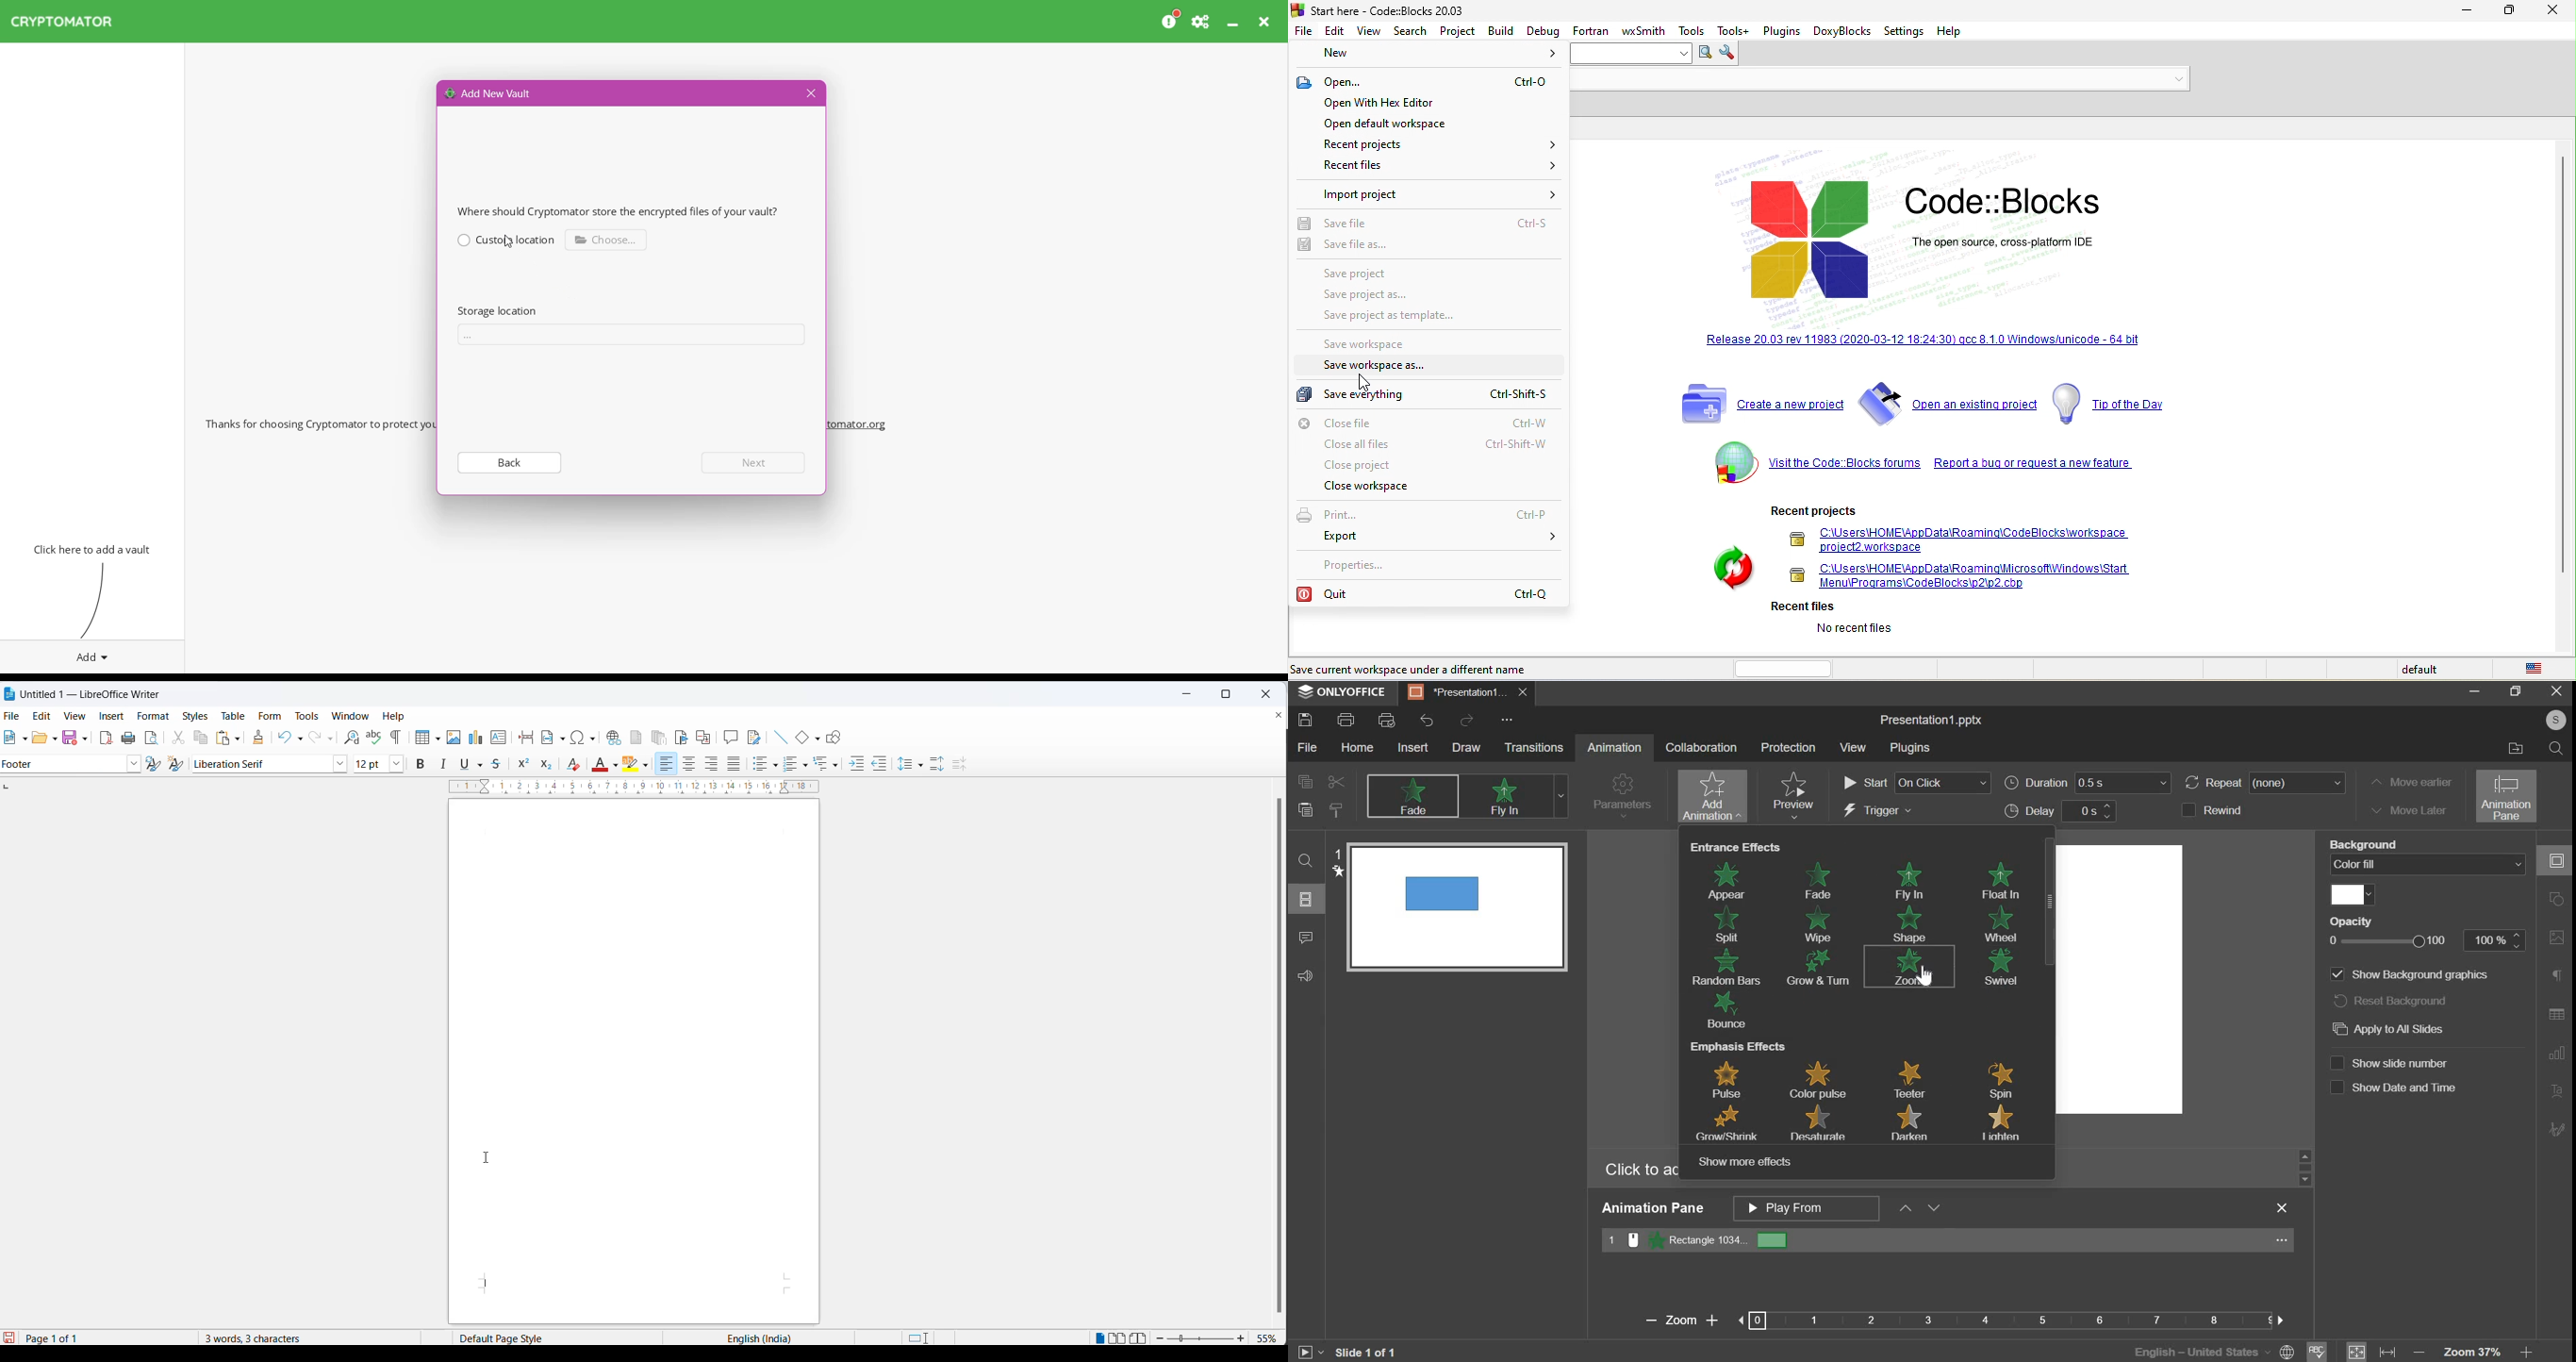 The height and width of the screenshot is (1372, 2576). I want to click on current page, so click(58, 1339).